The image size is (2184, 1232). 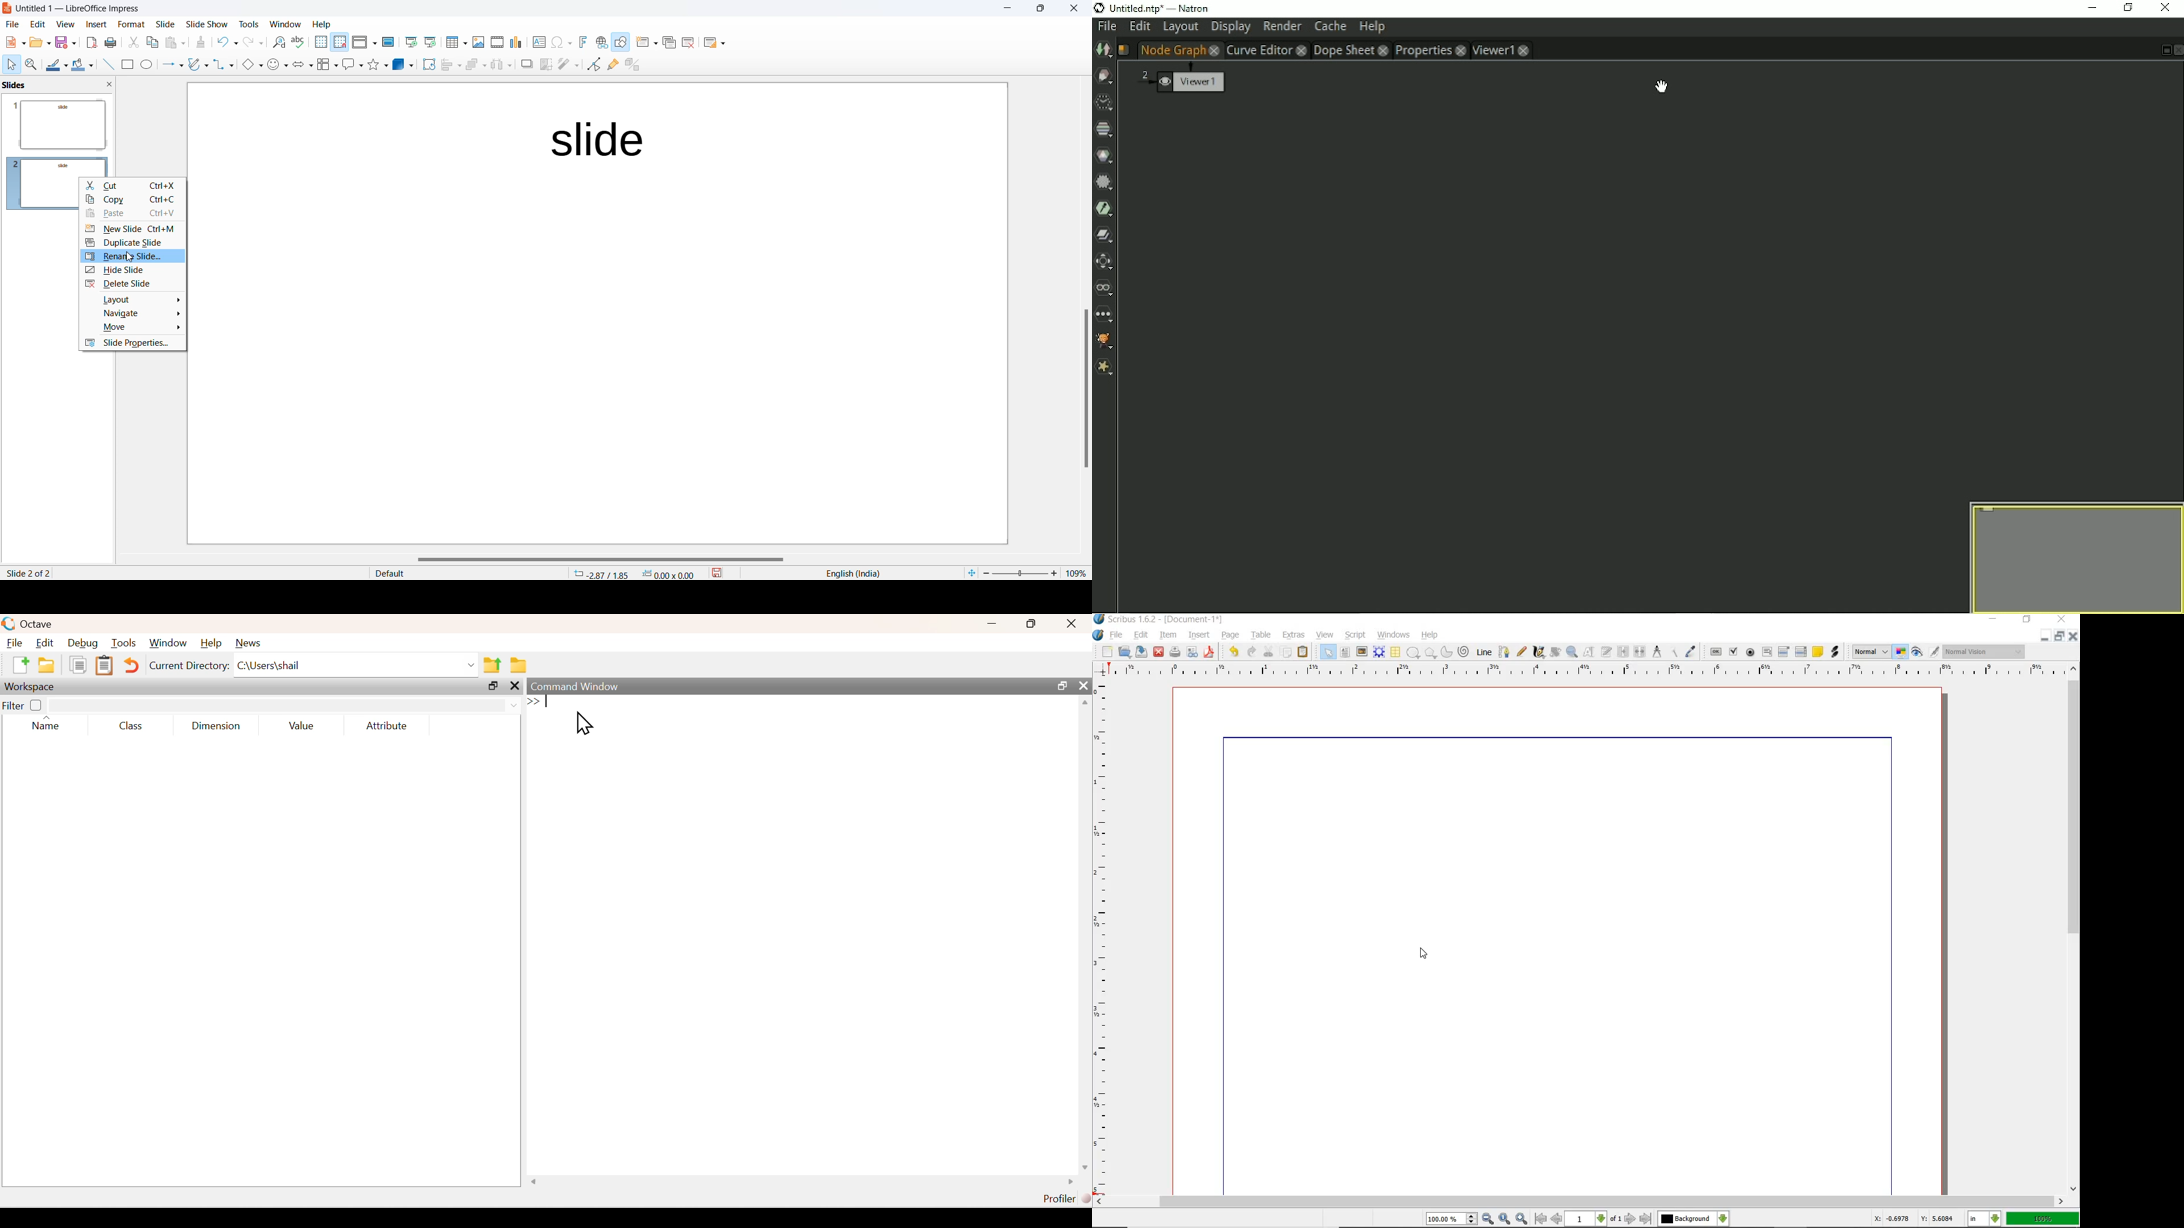 I want to click on Line color, so click(x=56, y=64).